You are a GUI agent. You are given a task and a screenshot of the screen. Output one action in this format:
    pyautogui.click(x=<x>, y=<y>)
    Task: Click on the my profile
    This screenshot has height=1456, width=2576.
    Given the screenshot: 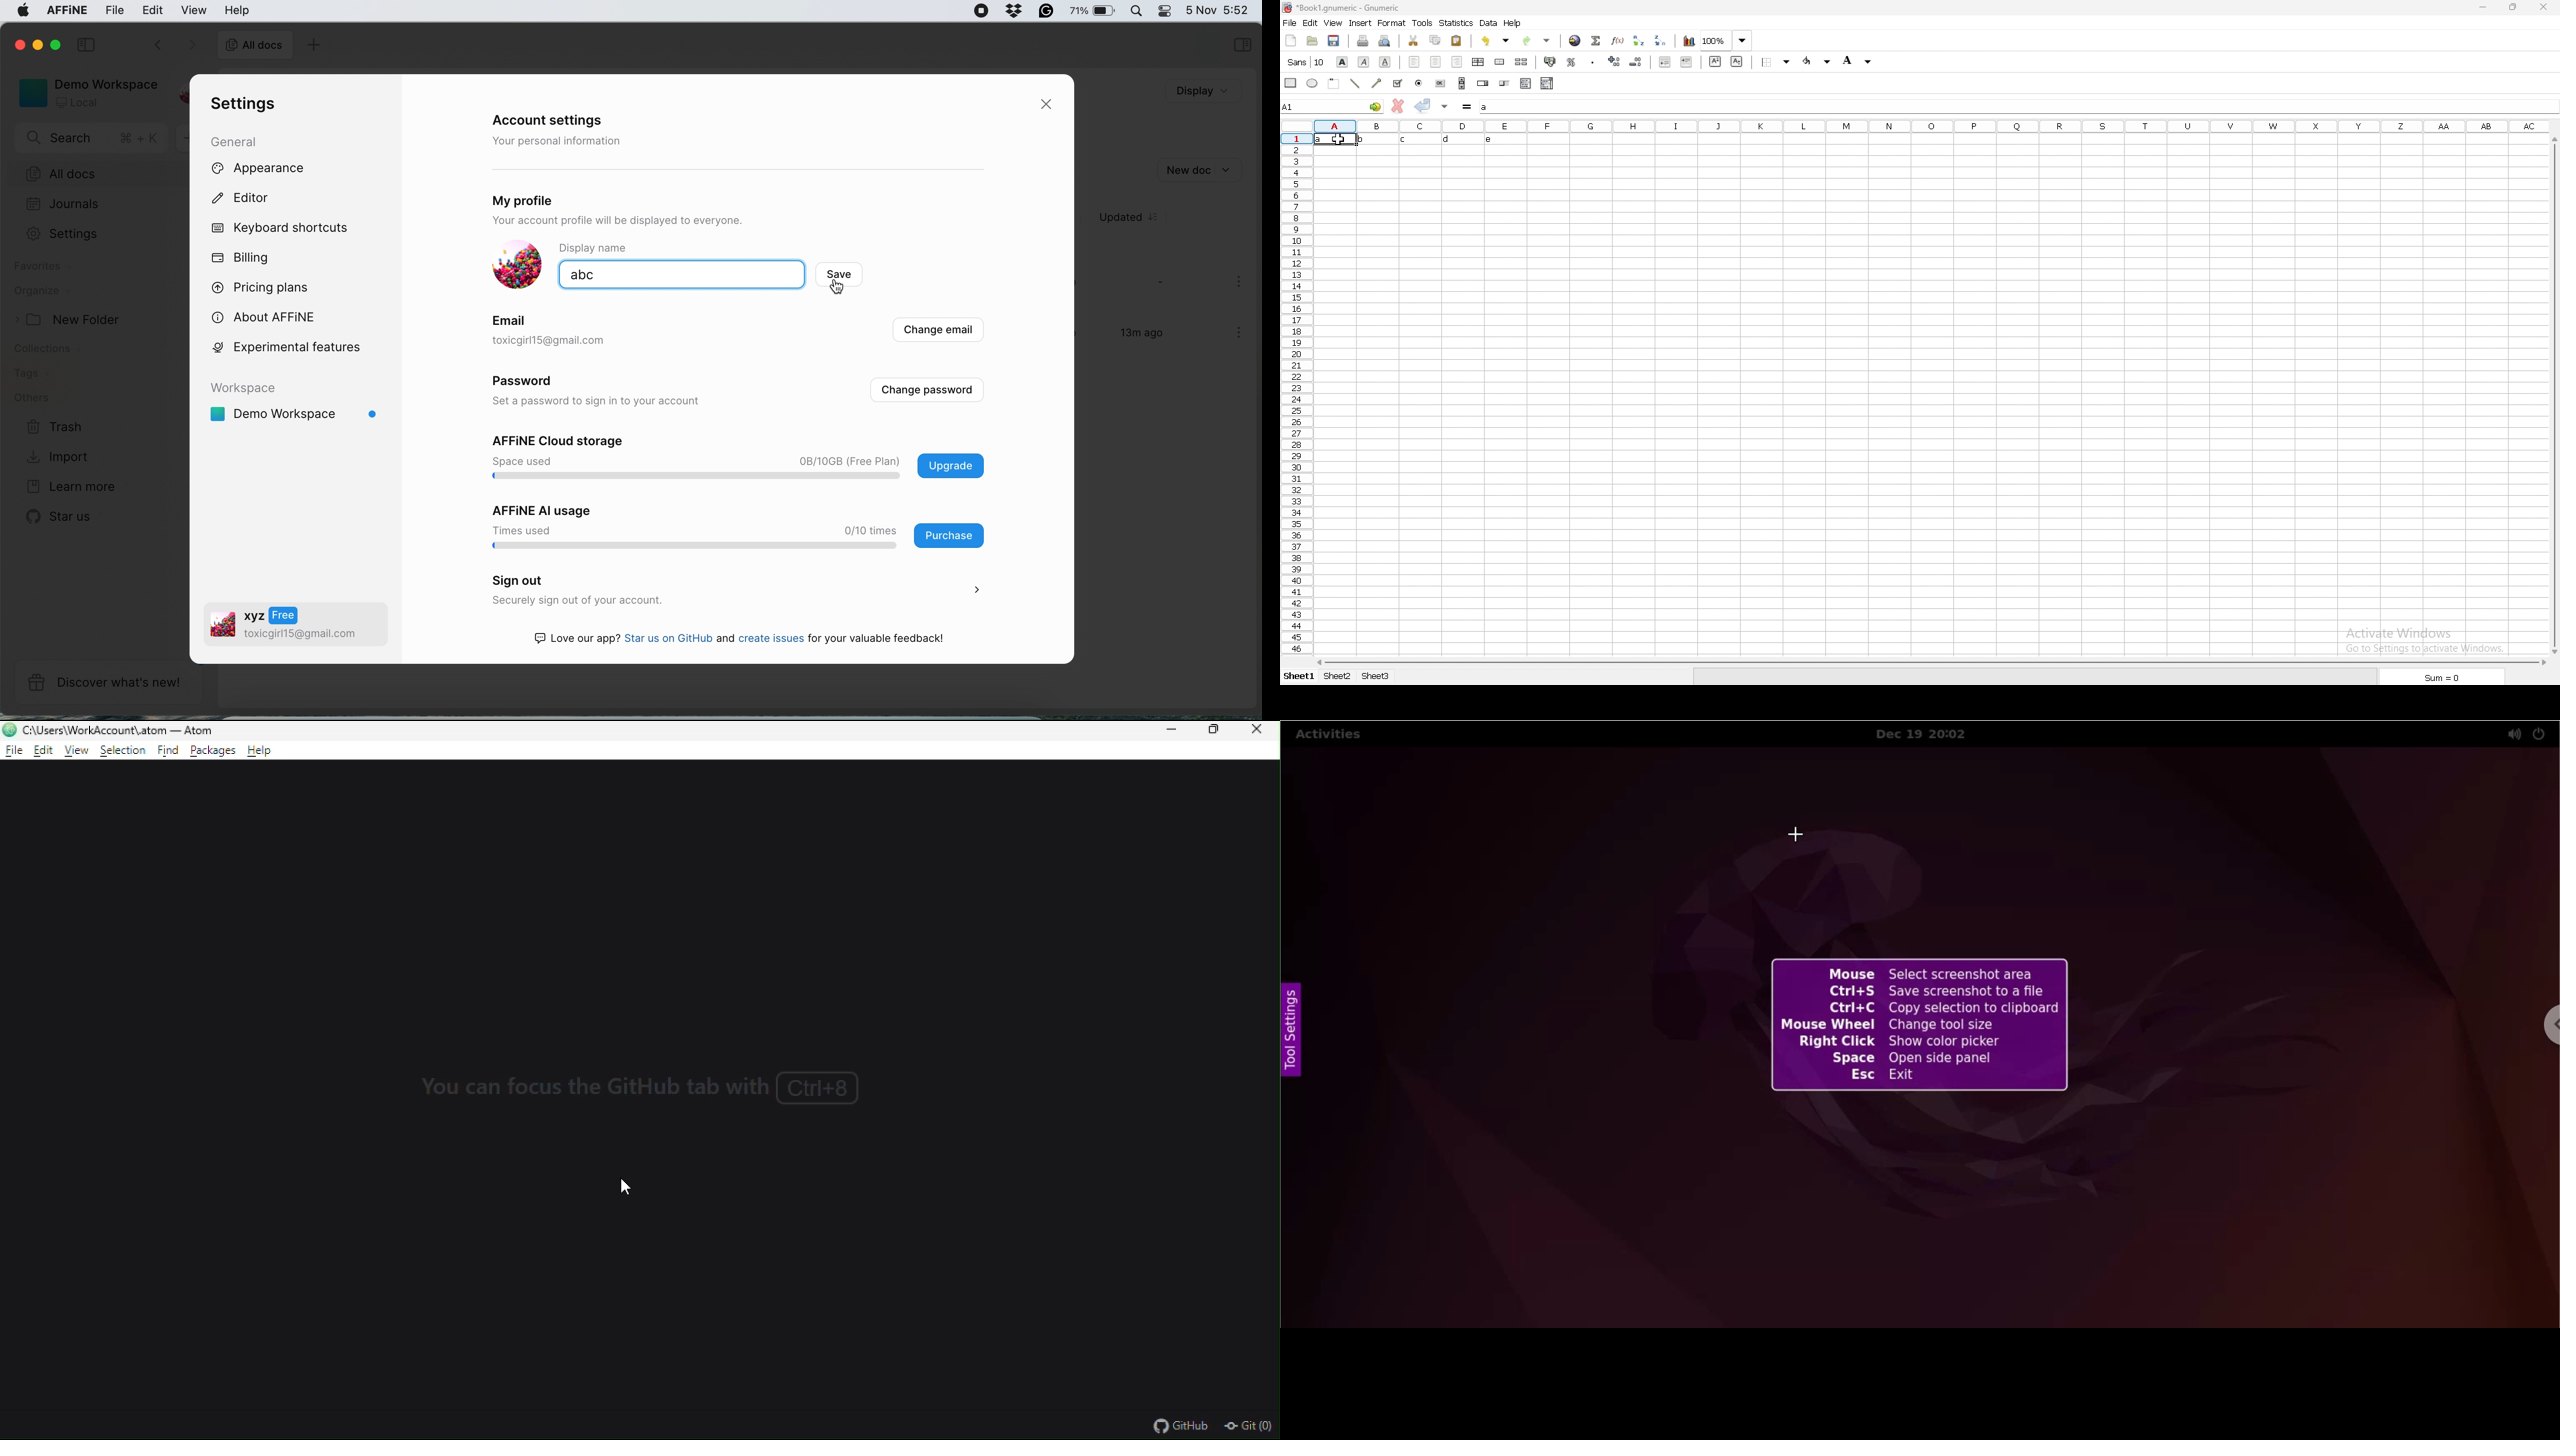 What is the action you would take?
    pyautogui.click(x=554, y=198)
    